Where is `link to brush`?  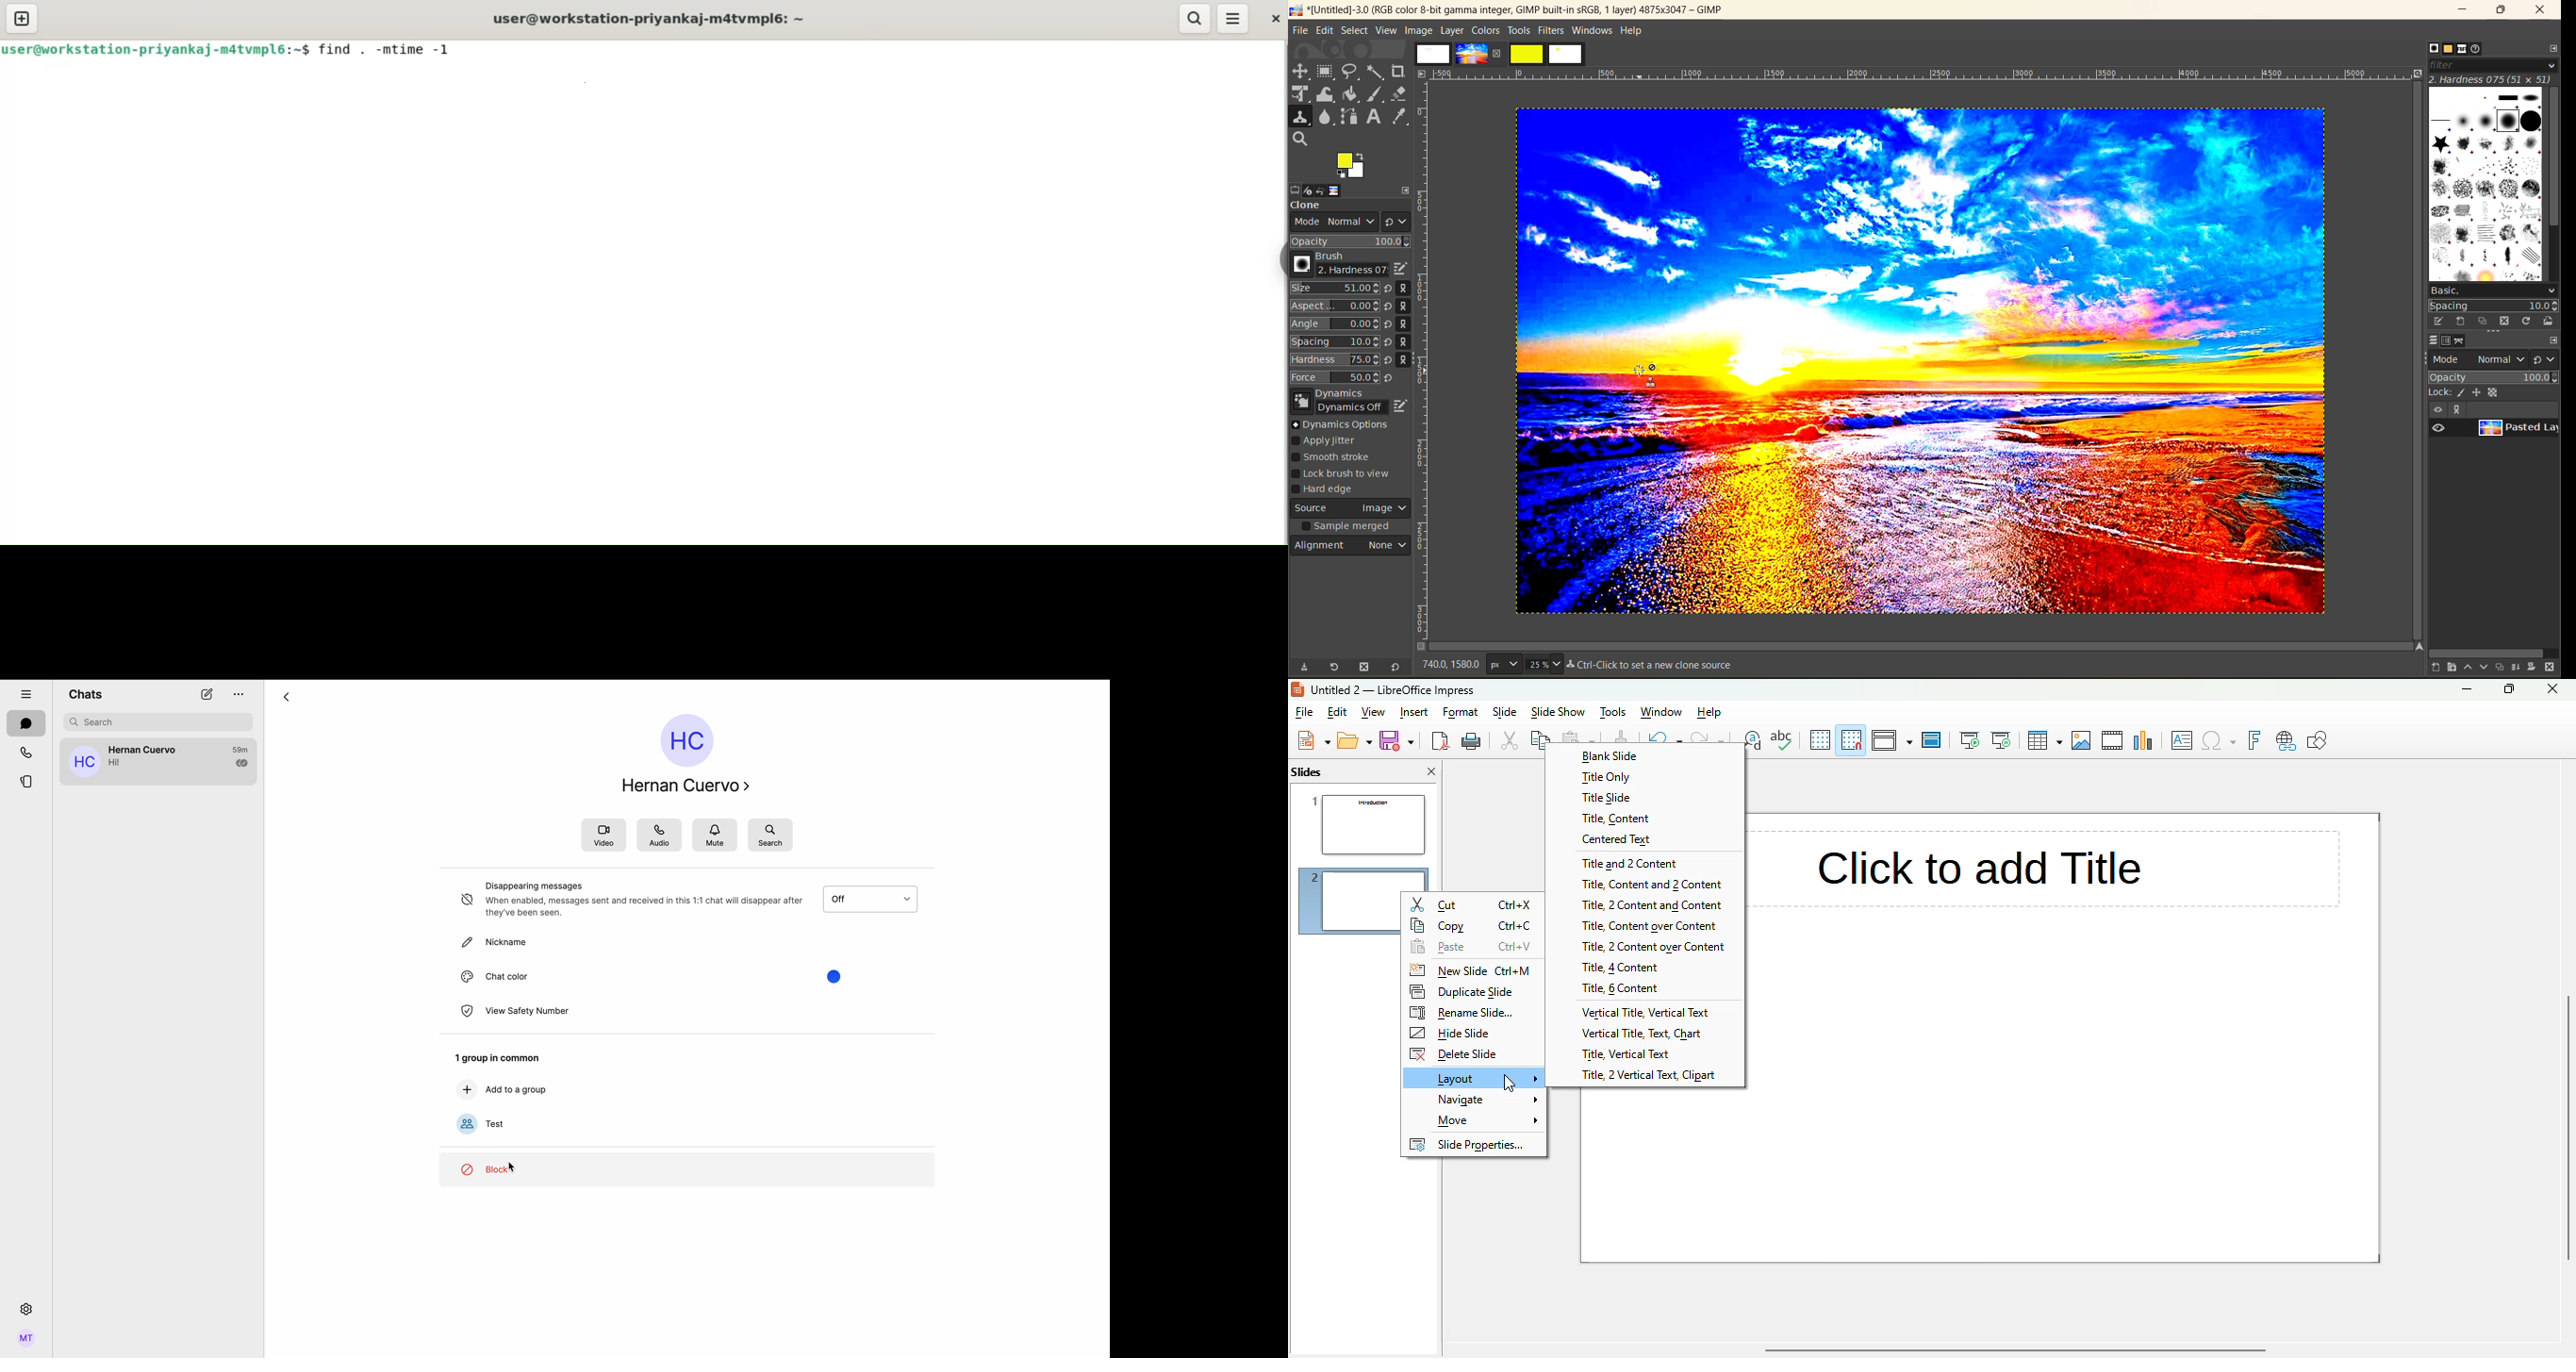 link to brush is located at coordinates (1407, 326).